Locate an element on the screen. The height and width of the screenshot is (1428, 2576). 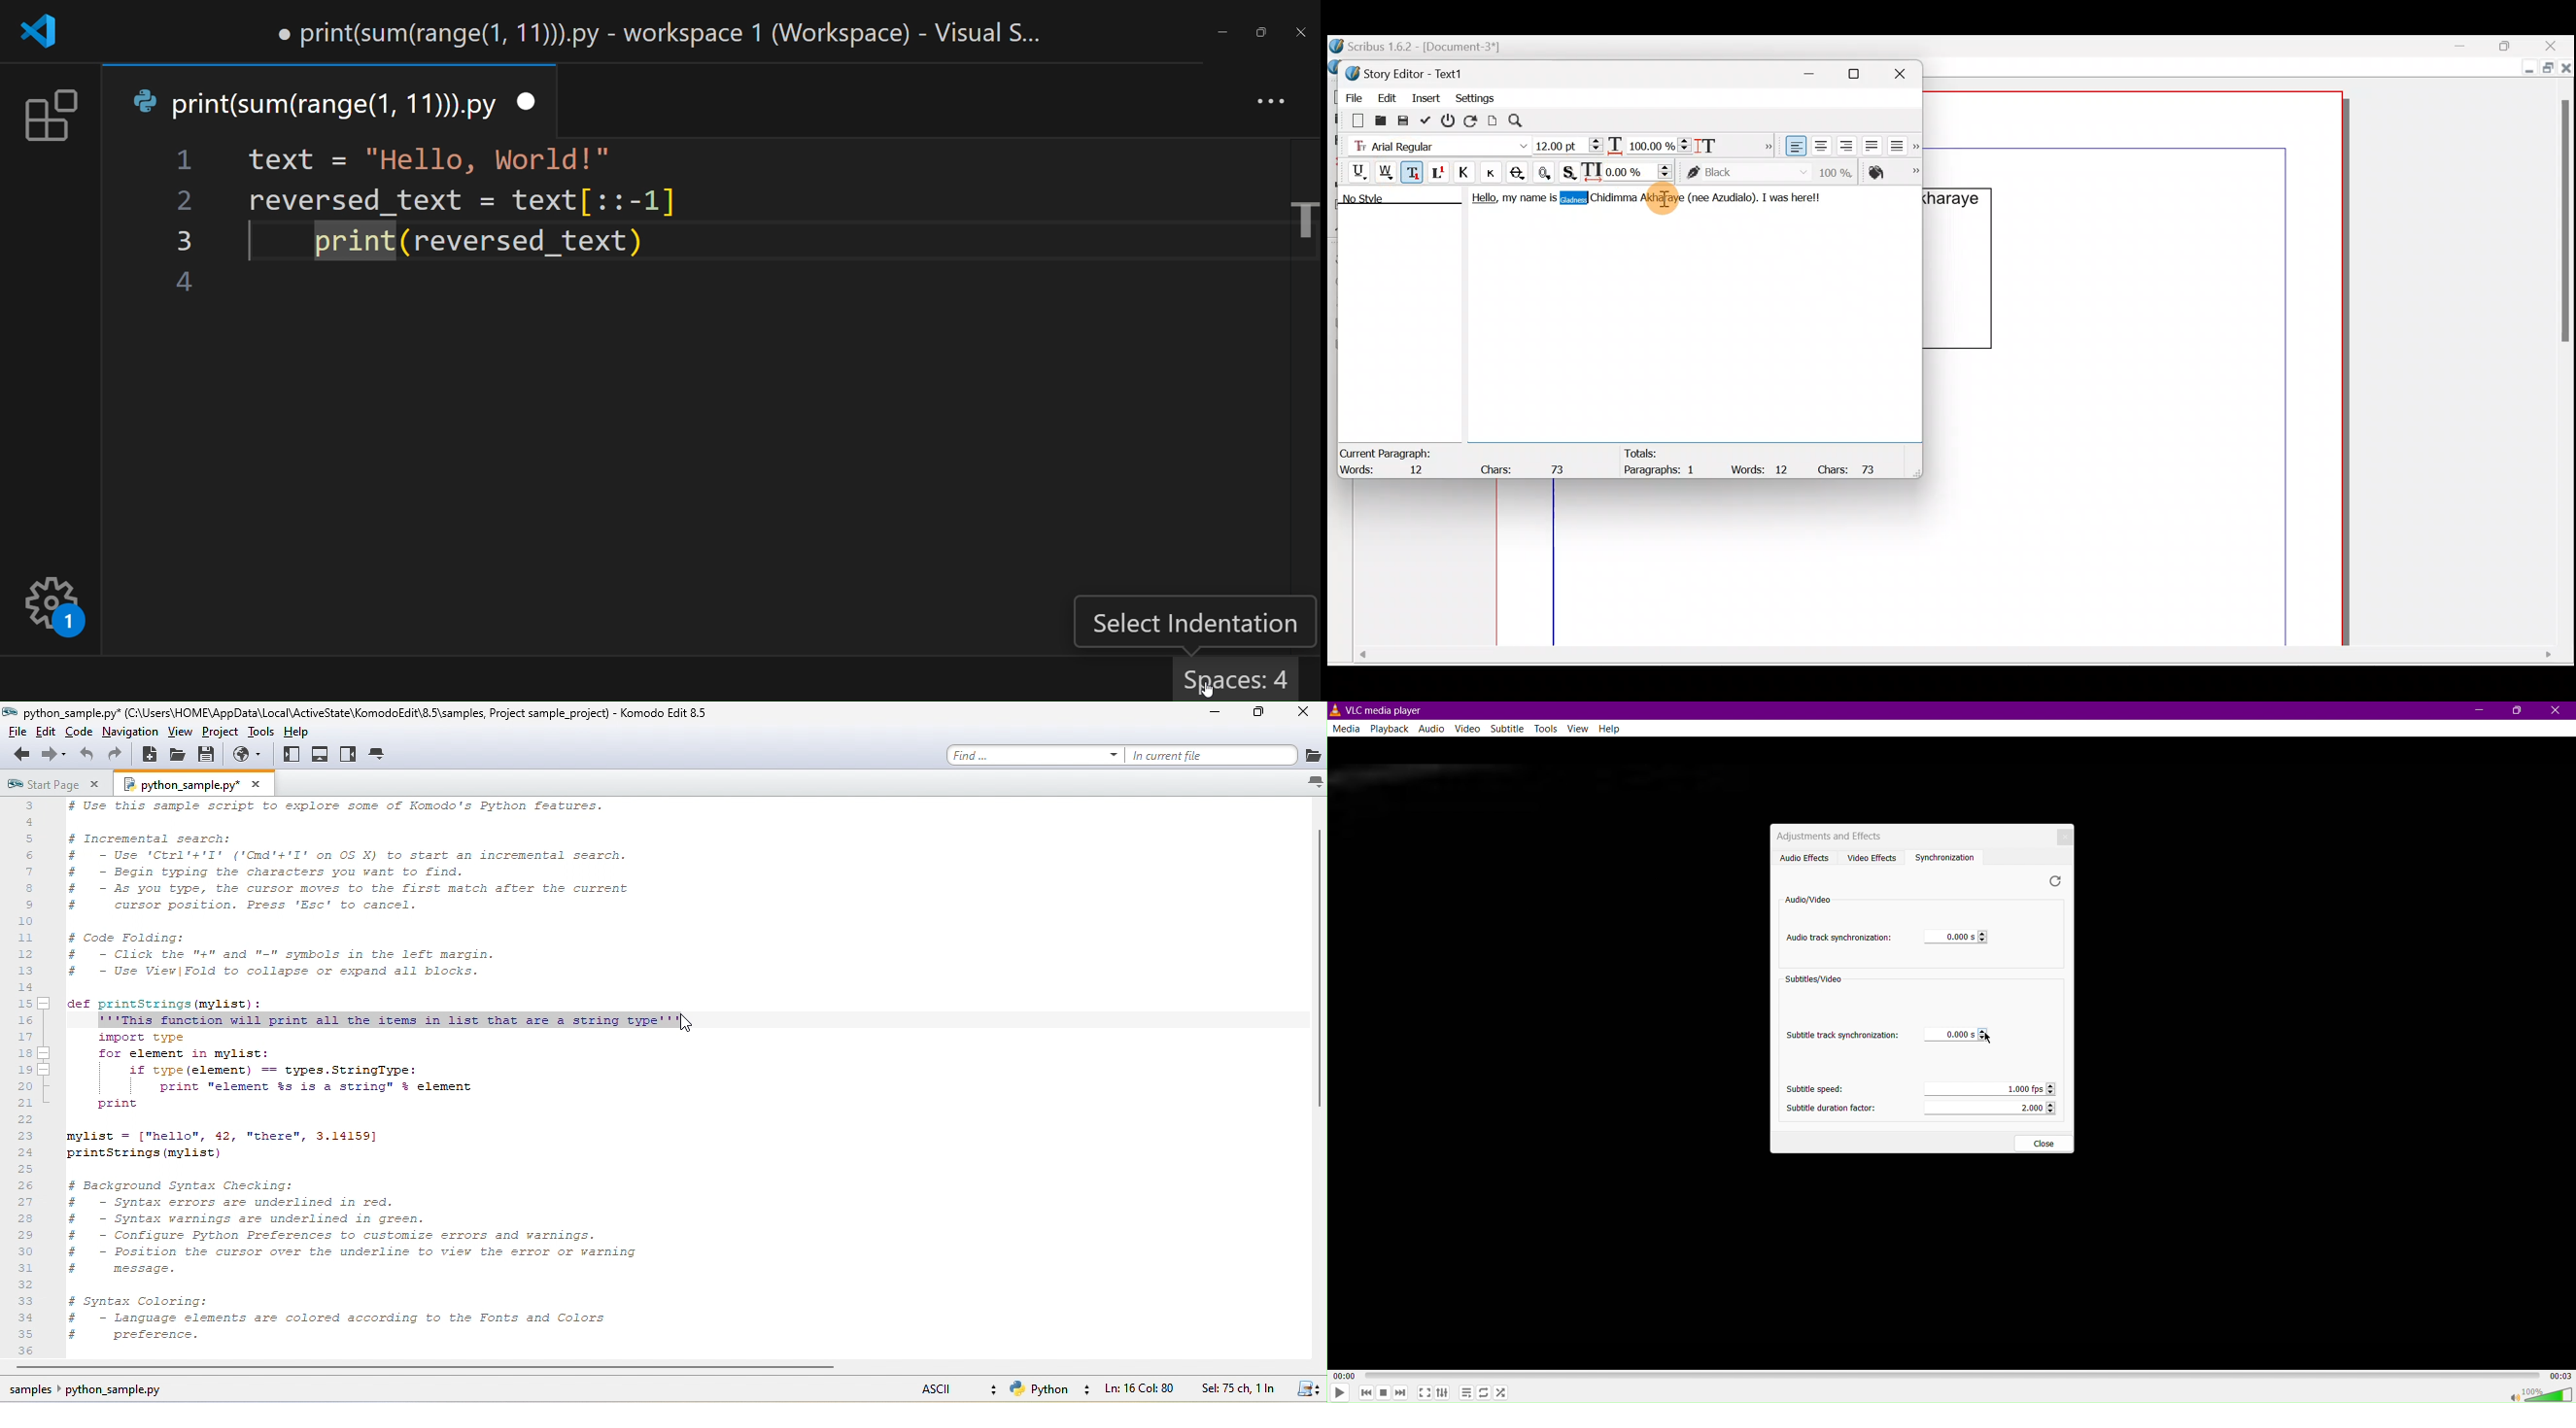
Close is located at coordinates (1906, 71).